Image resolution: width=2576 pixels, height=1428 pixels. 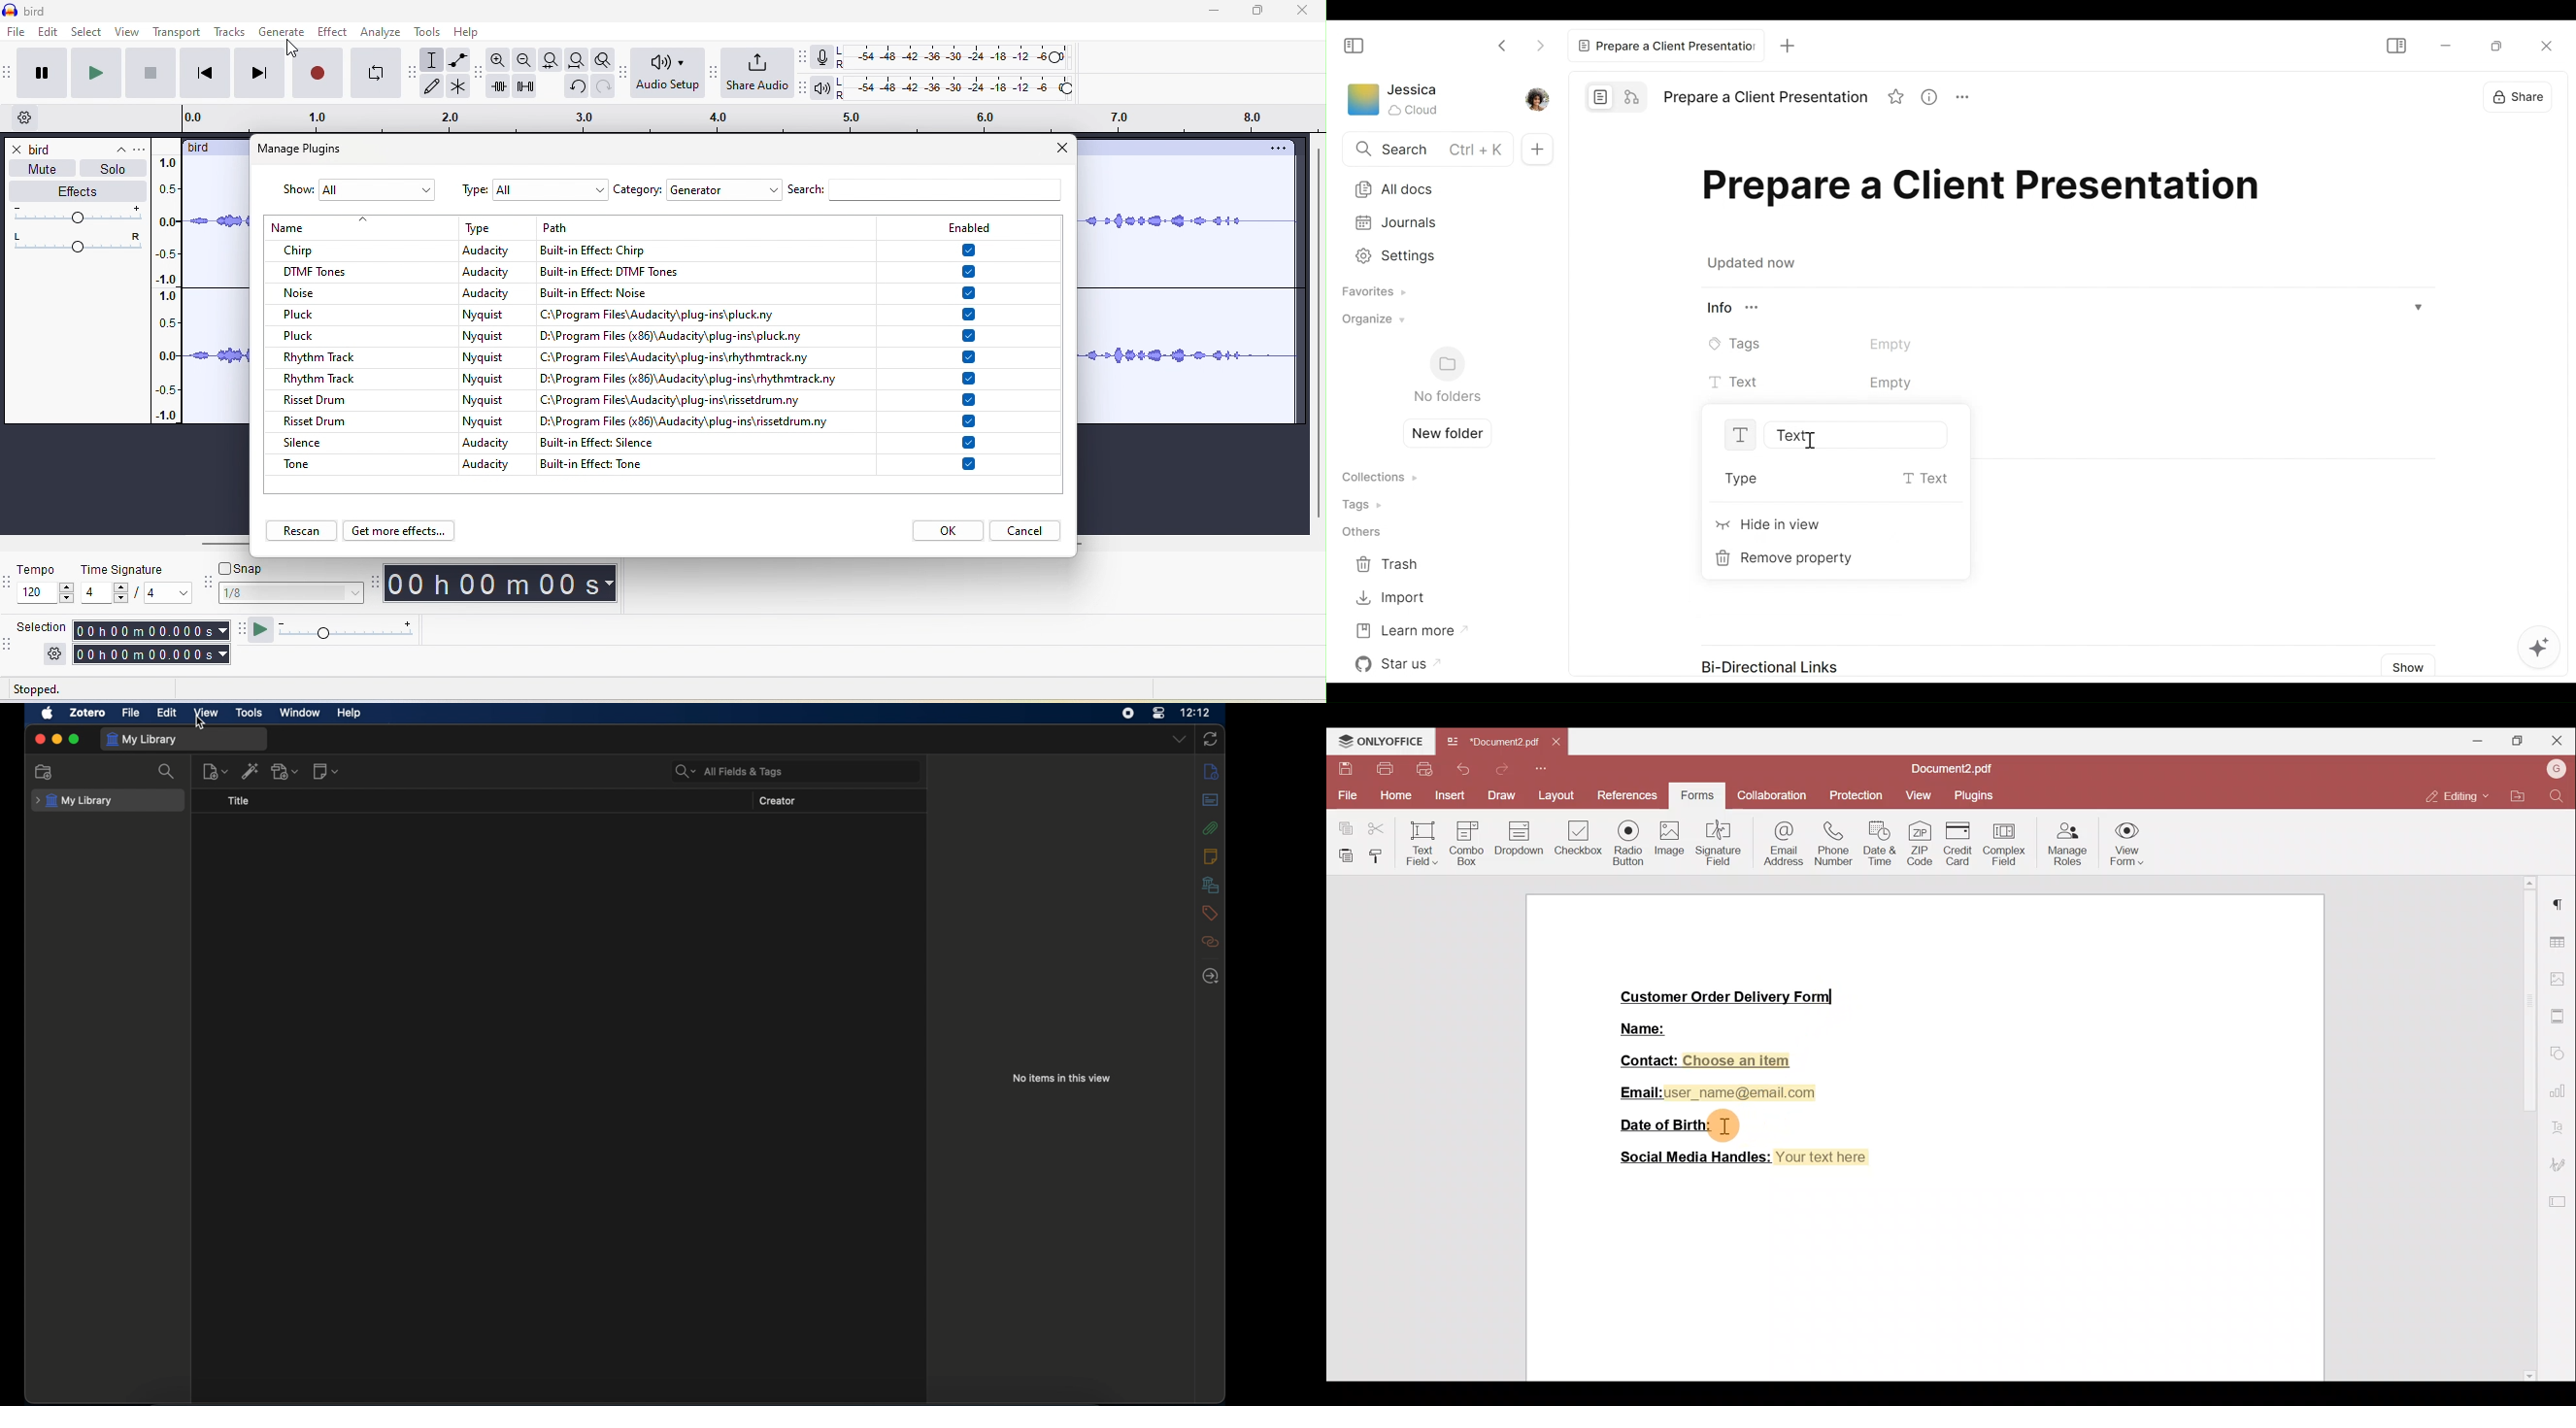 I want to click on trim audio outside selection, so click(x=503, y=90).